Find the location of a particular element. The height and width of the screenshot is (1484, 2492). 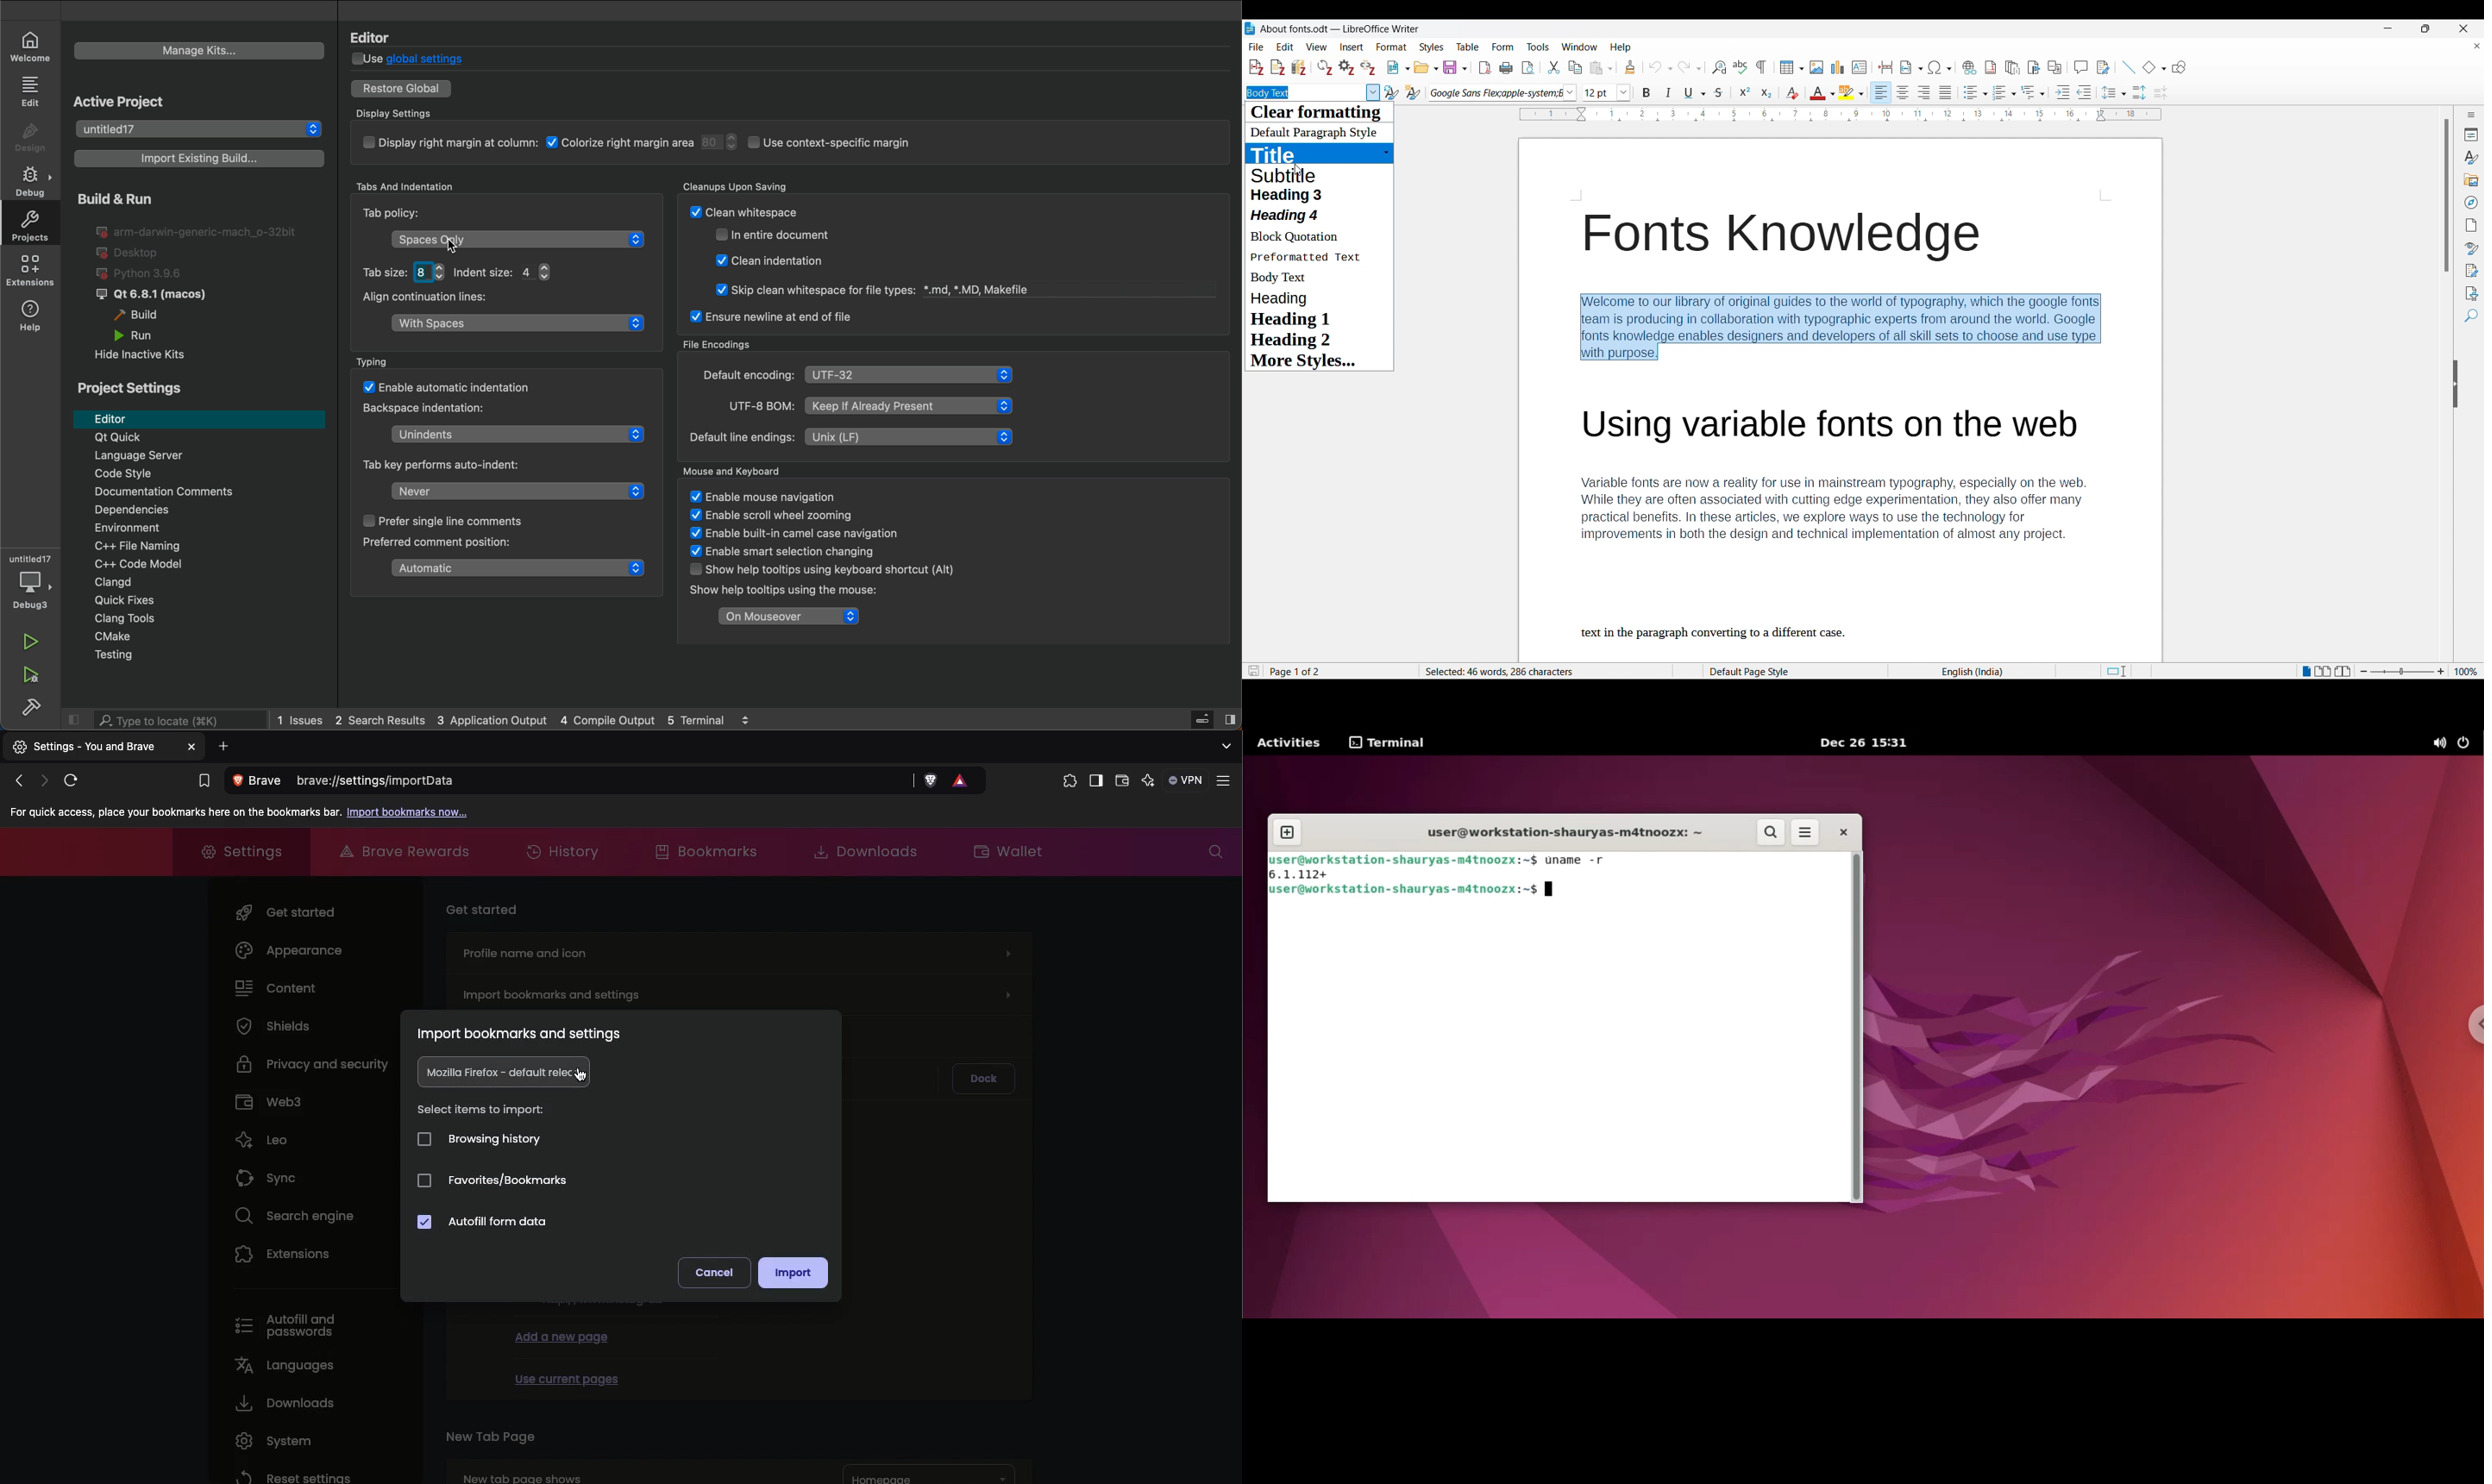

Gallery  is located at coordinates (2472, 180).